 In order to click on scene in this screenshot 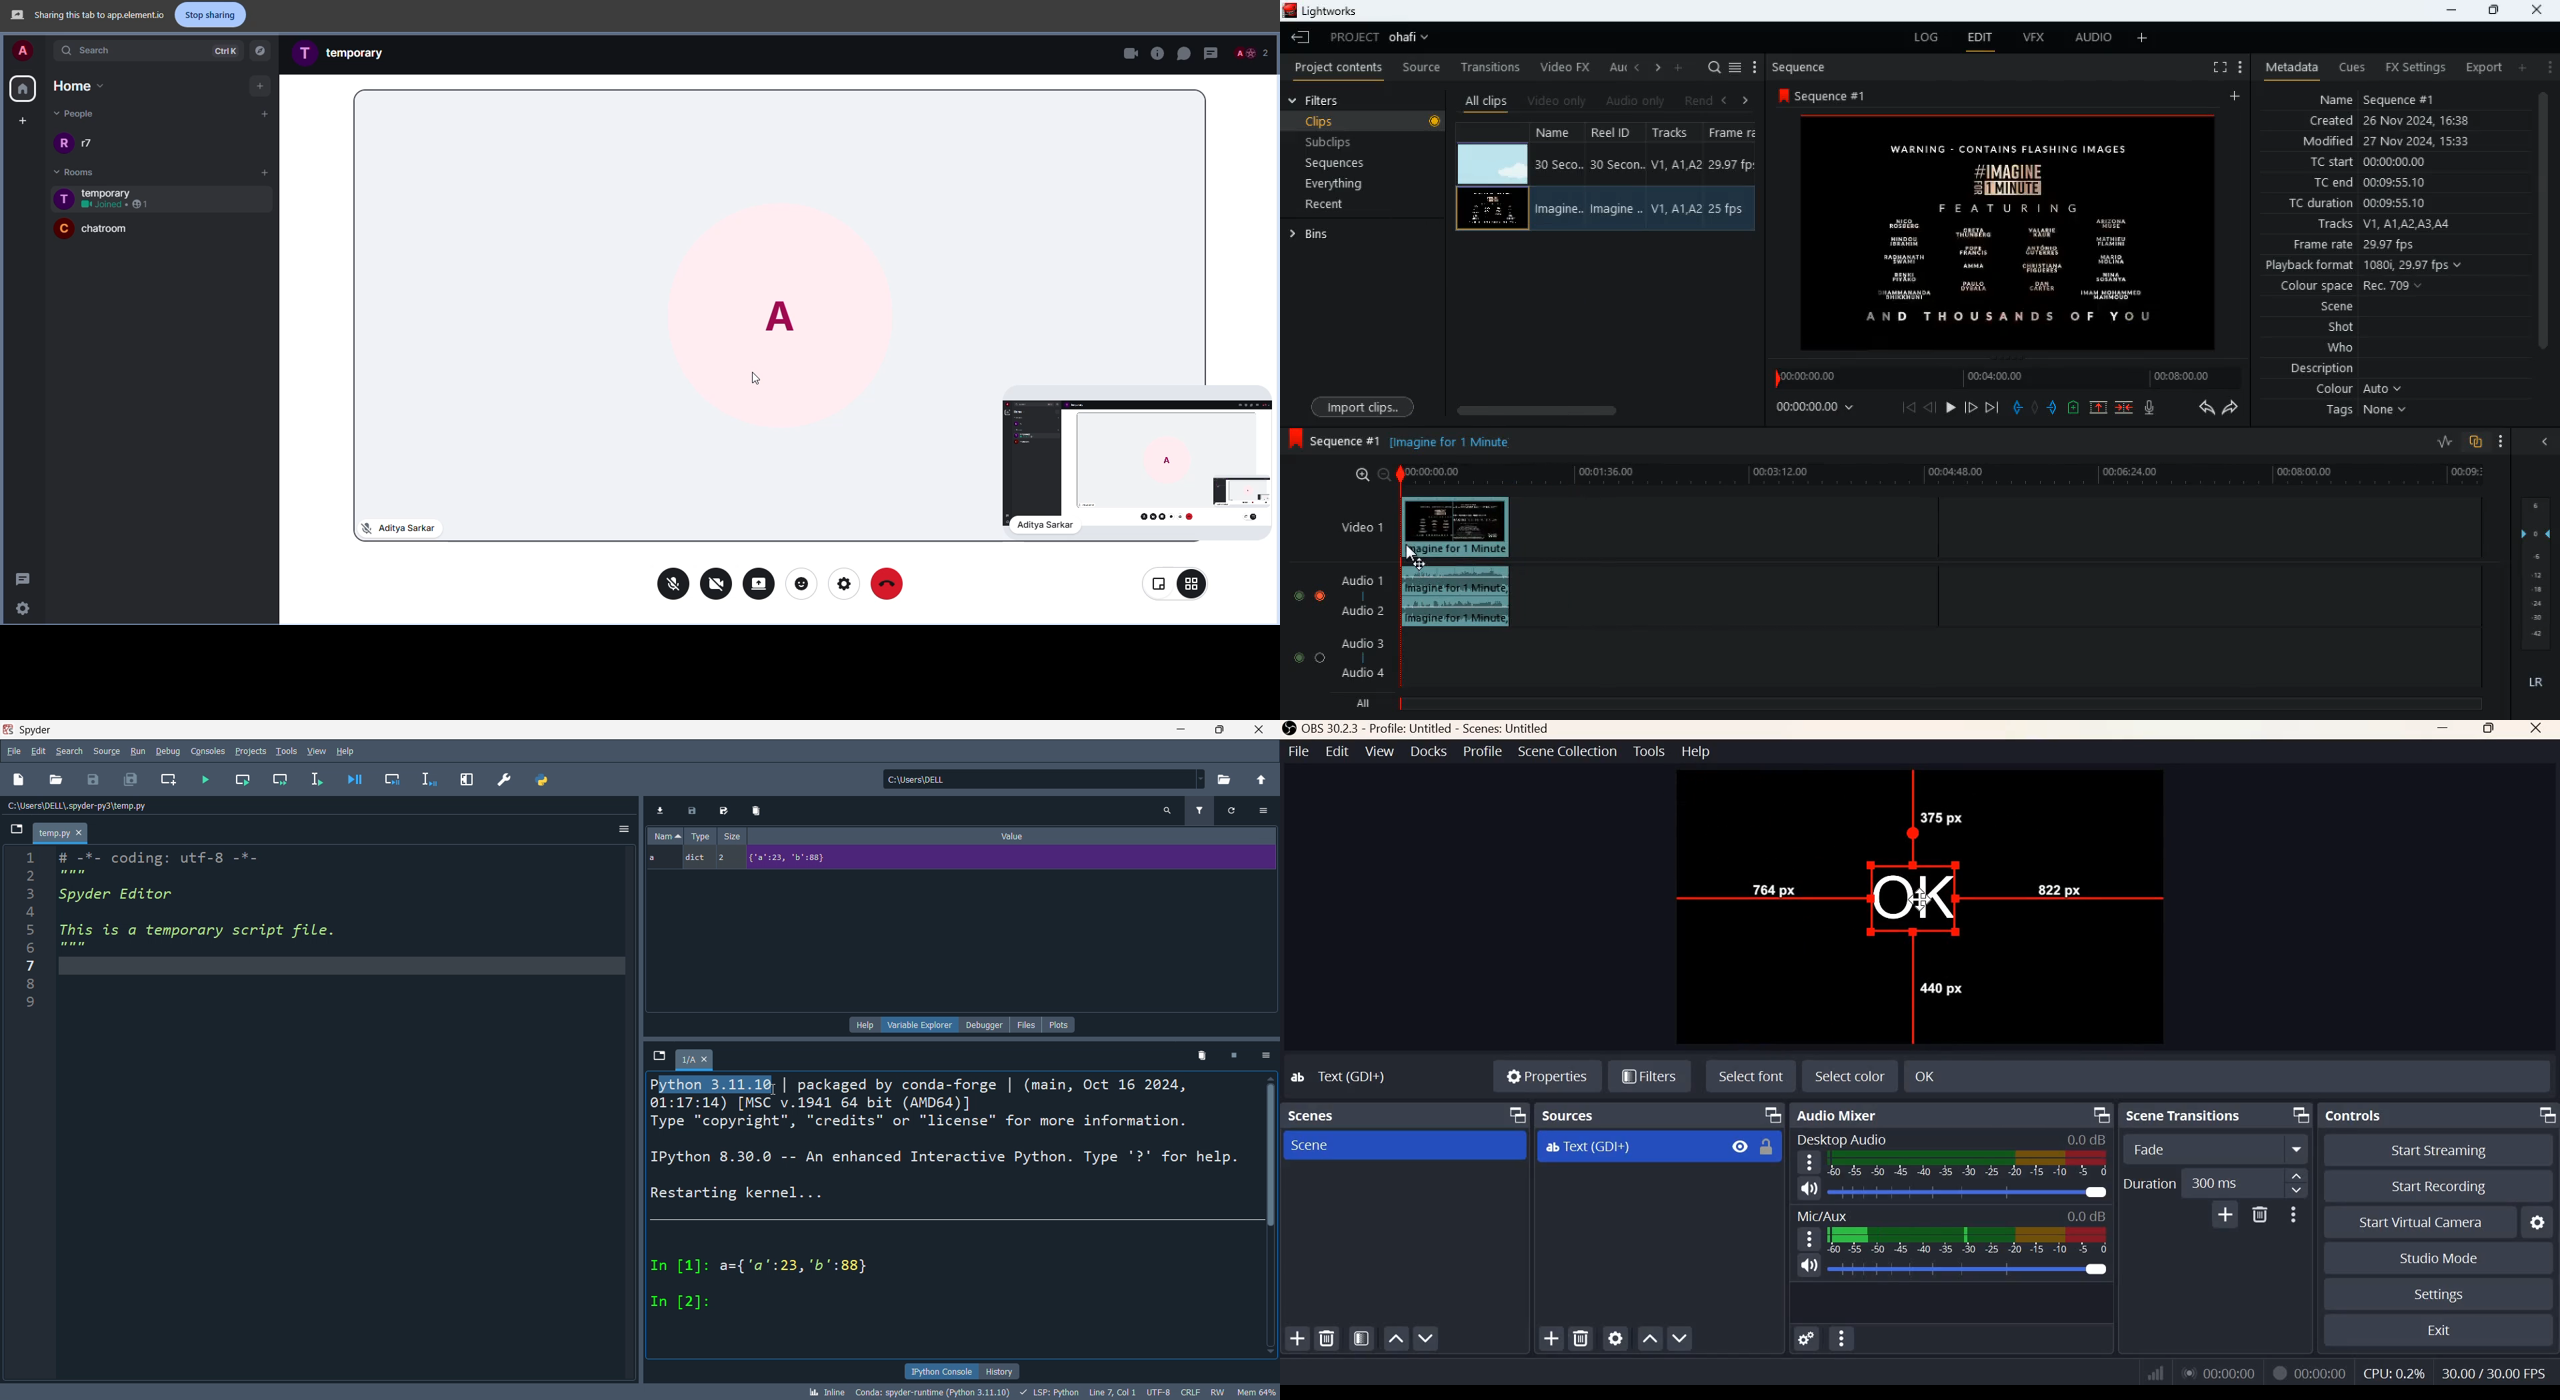, I will do `click(2327, 307)`.